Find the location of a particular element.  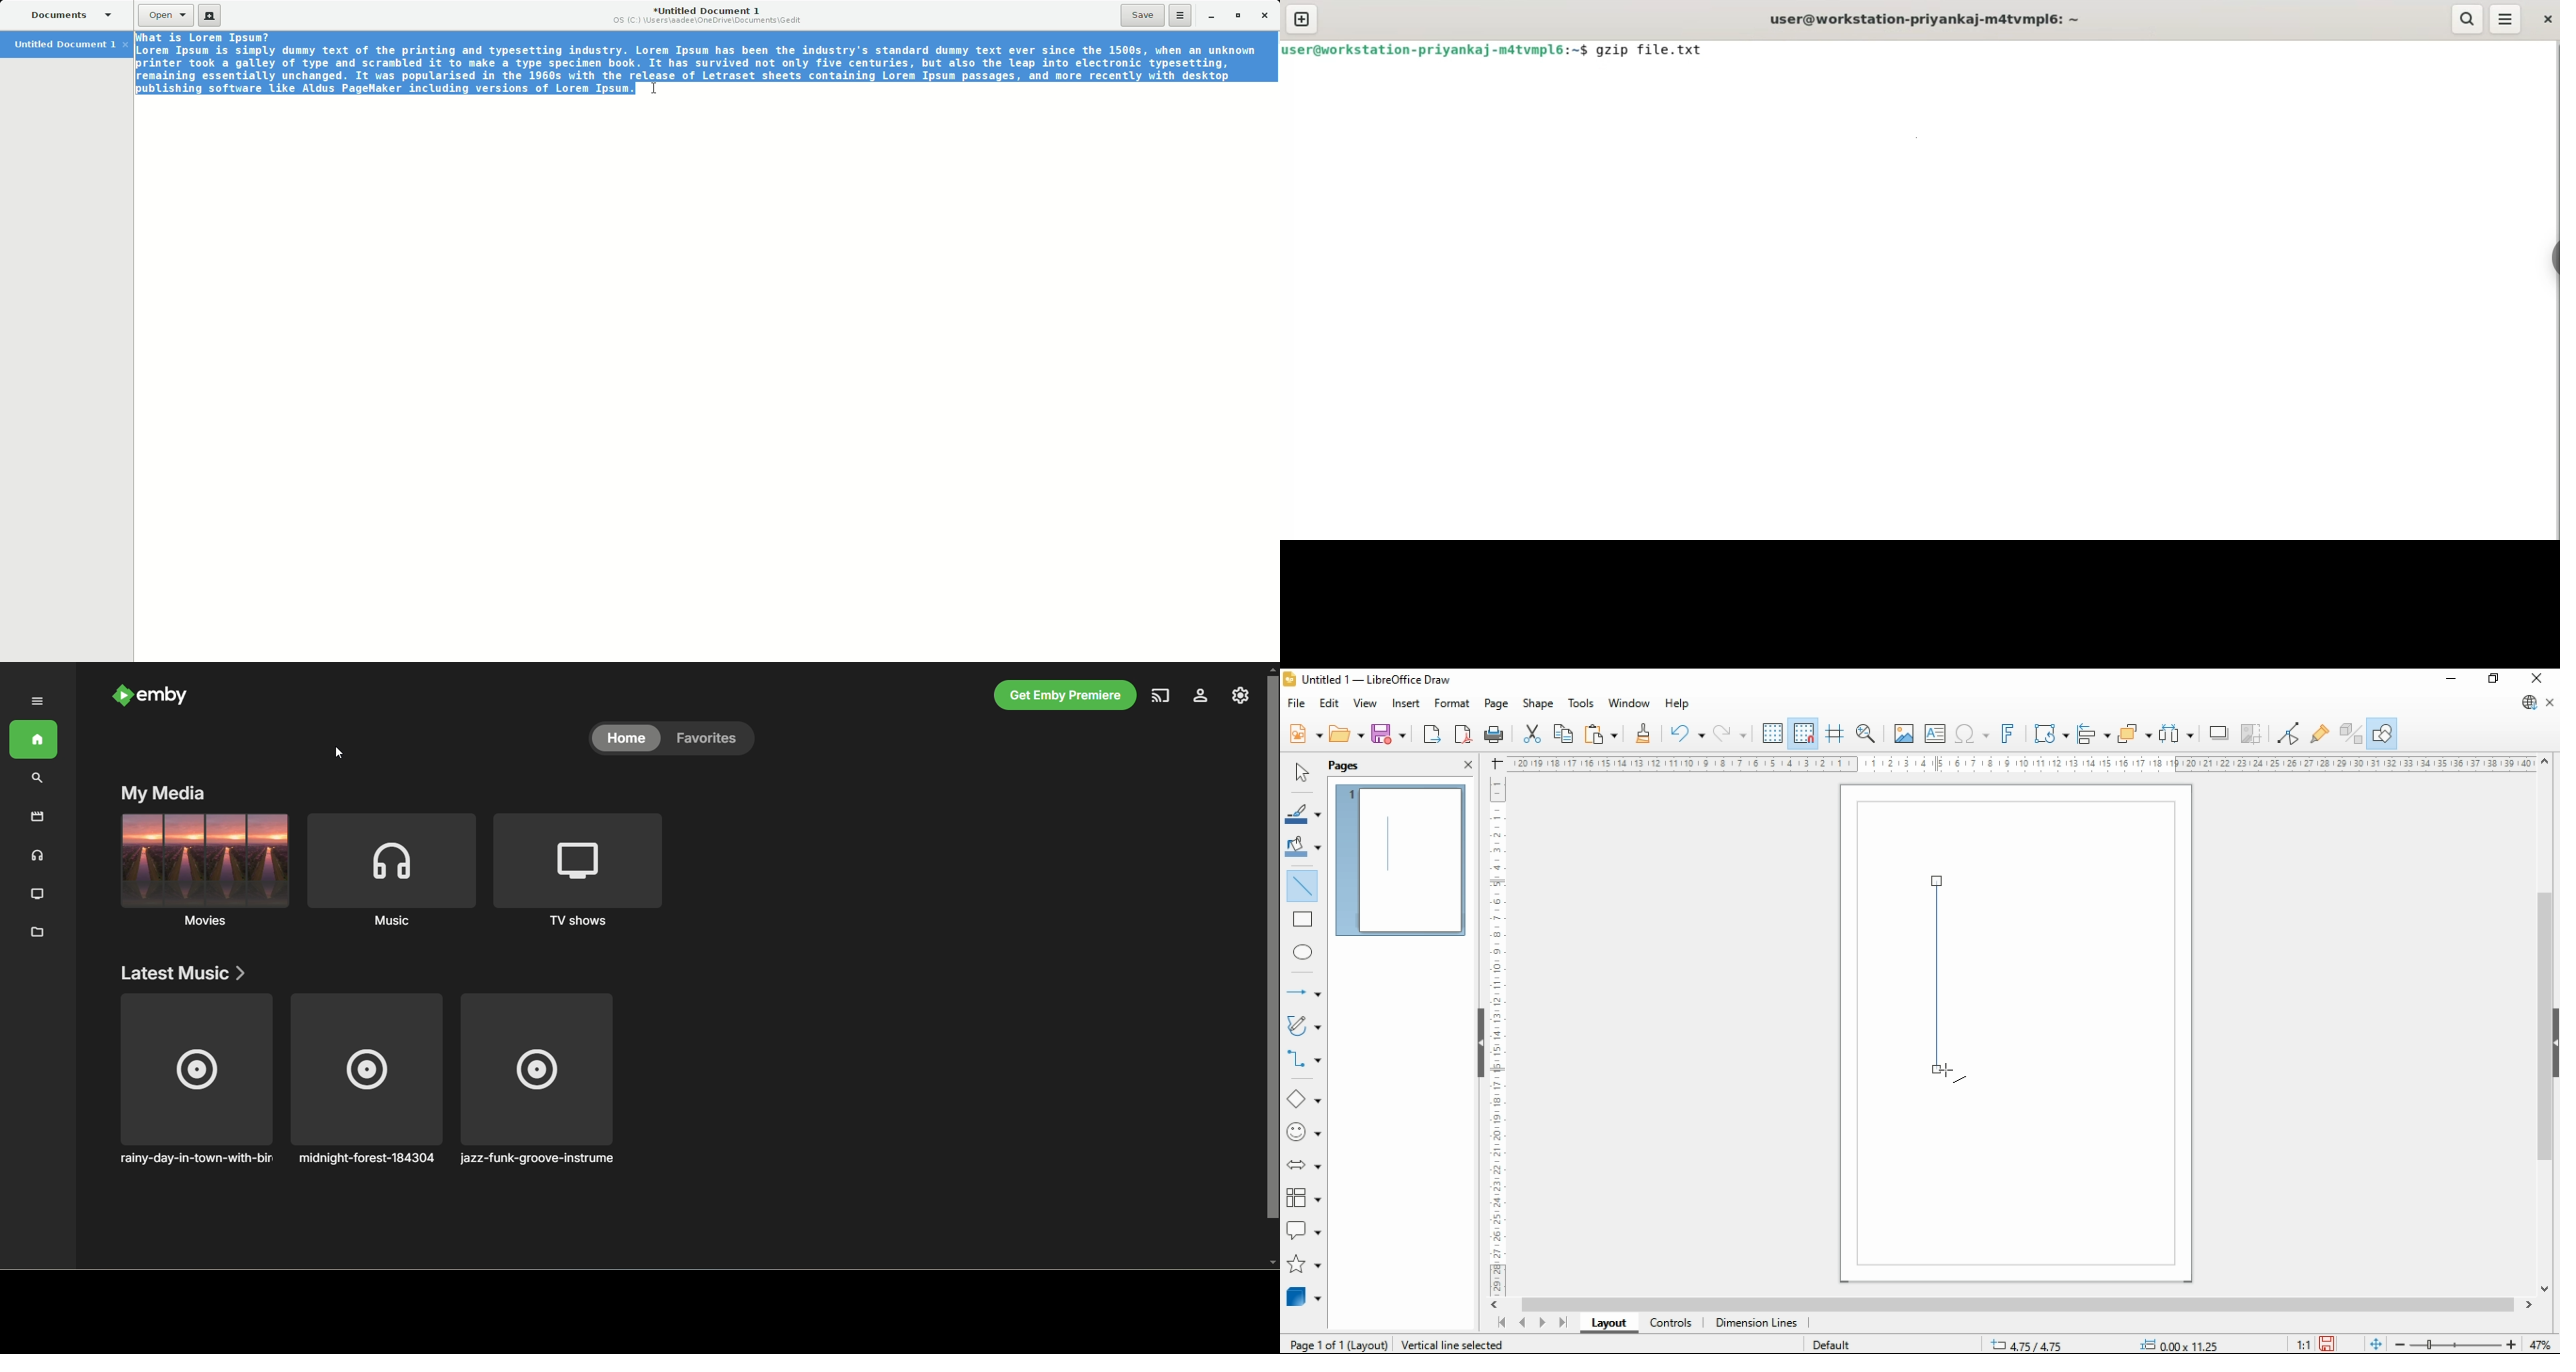

undo is located at coordinates (1686, 734).